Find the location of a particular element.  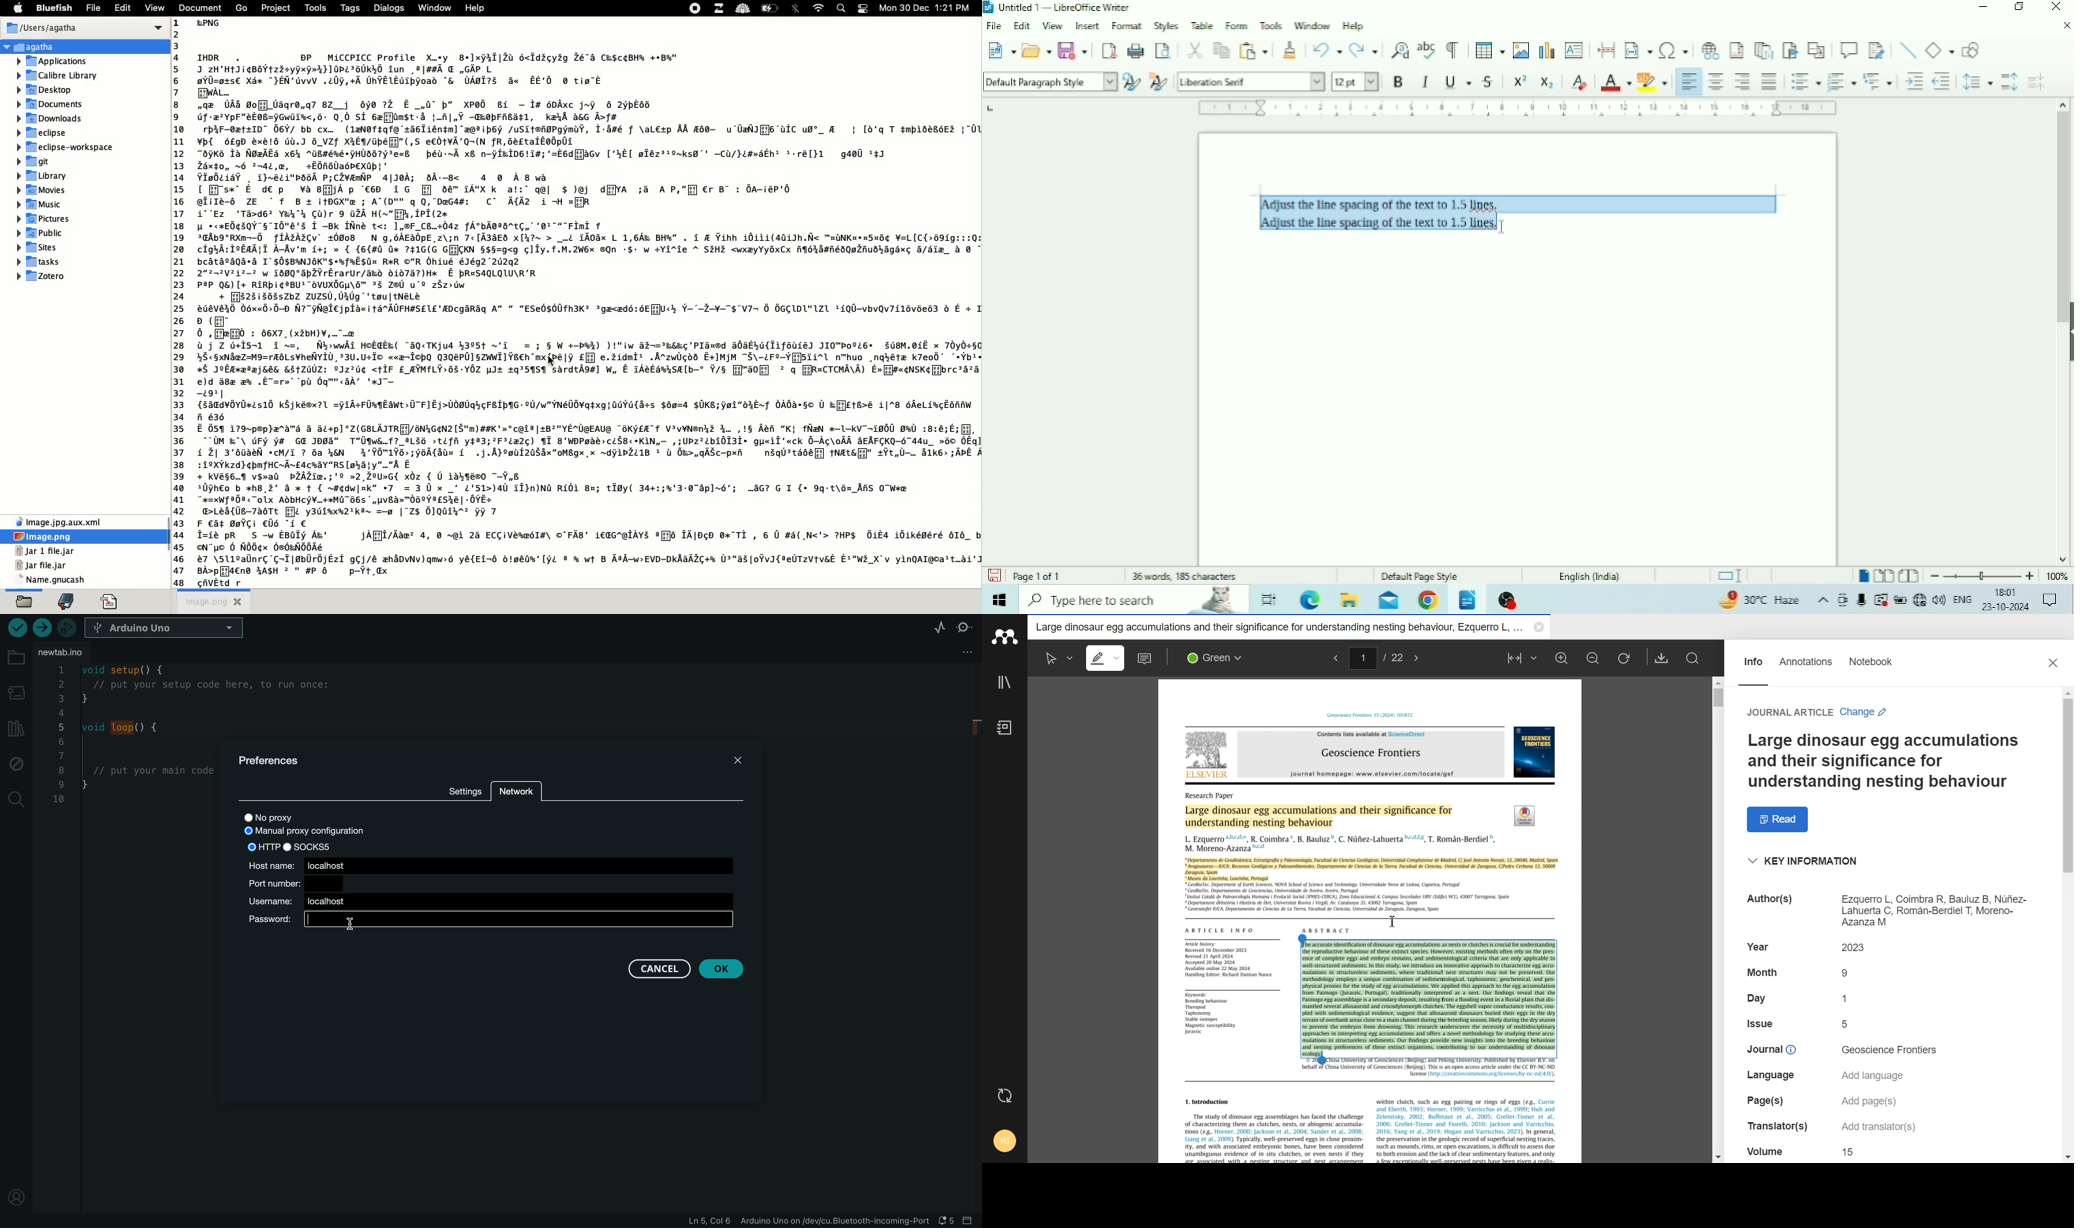

READ VIEW image is located at coordinates (576, 302).